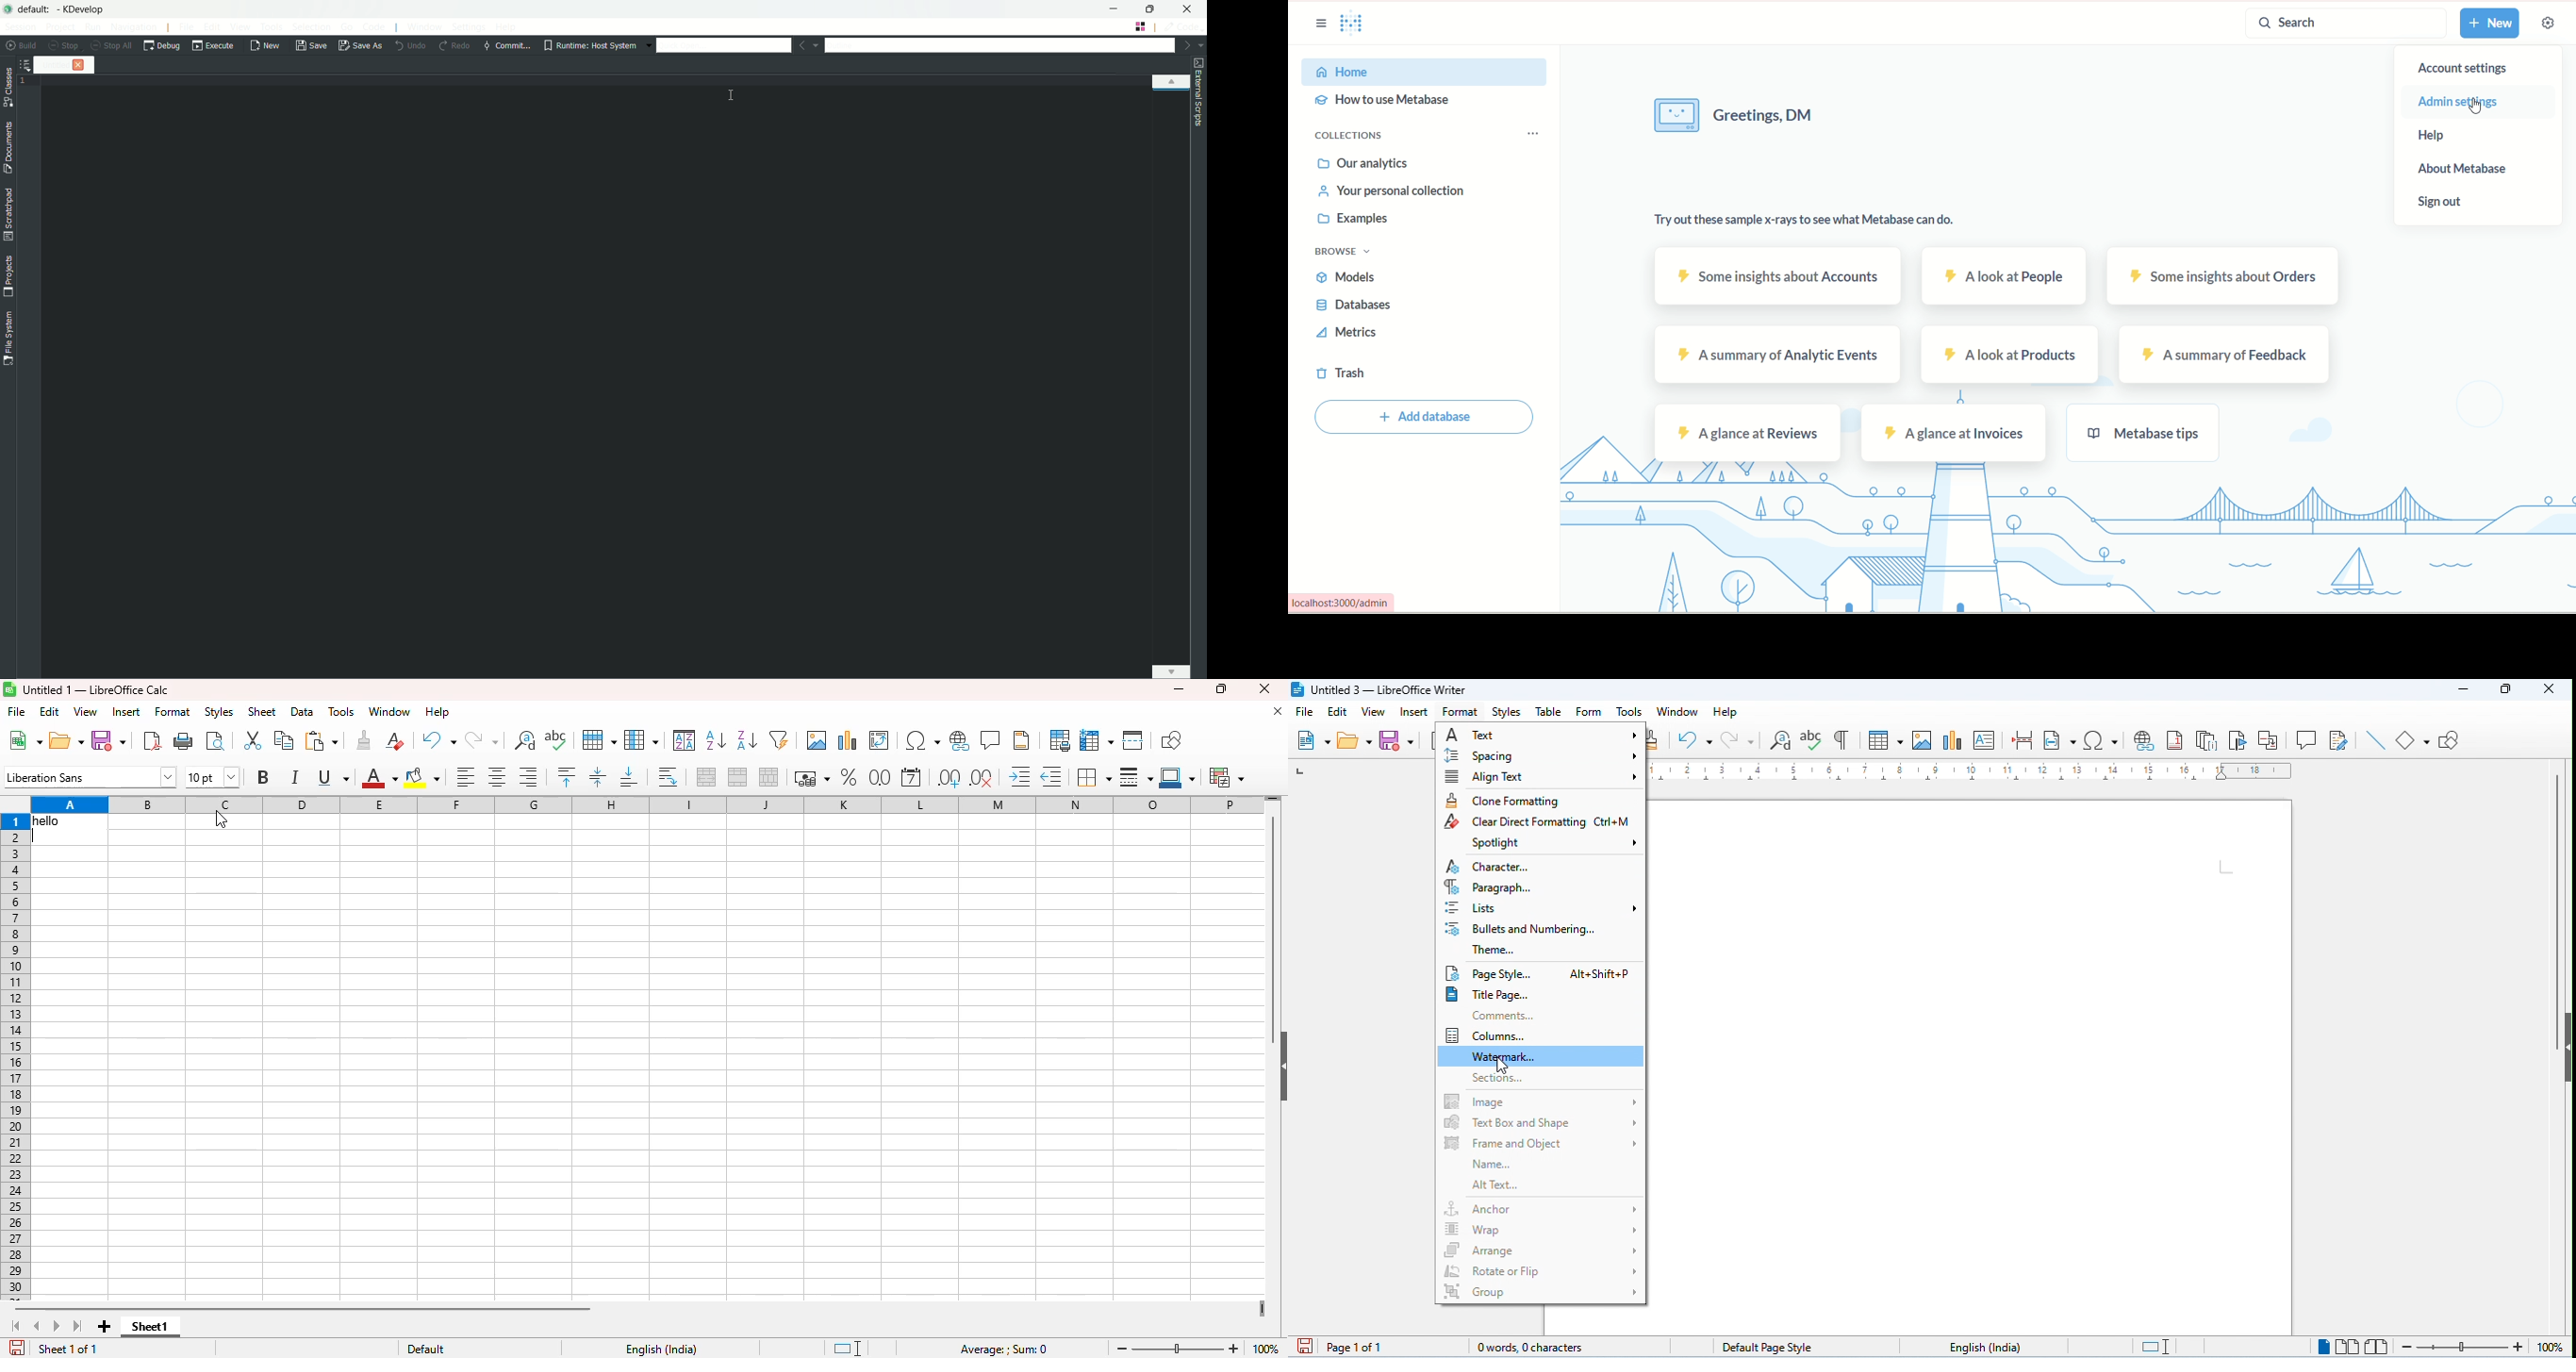 This screenshot has width=2576, height=1372. I want to click on insert image, so click(1925, 740).